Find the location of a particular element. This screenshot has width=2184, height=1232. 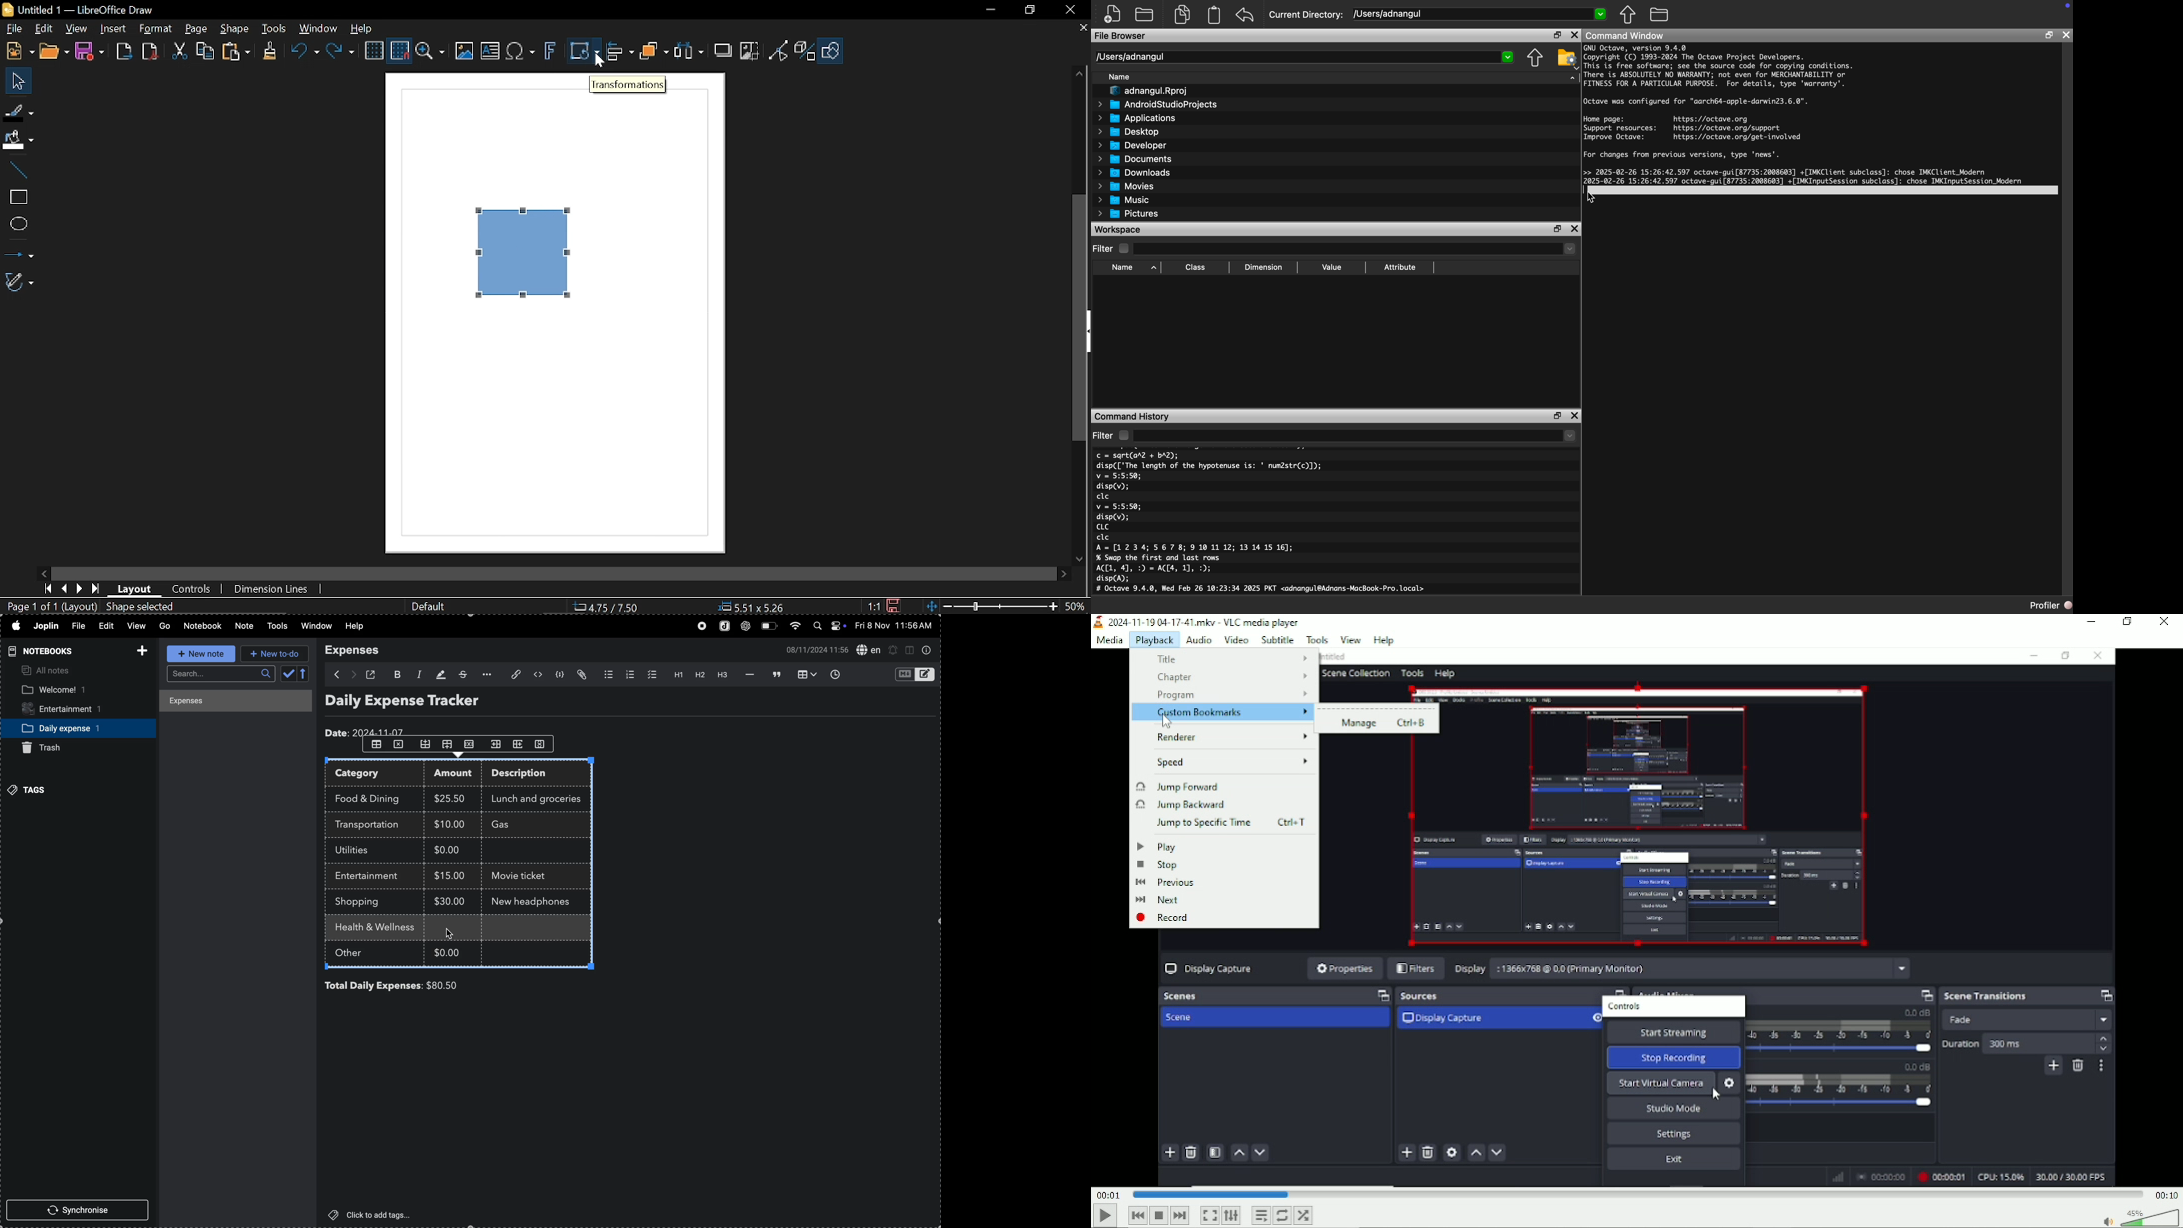

bold is located at coordinates (396, 673).